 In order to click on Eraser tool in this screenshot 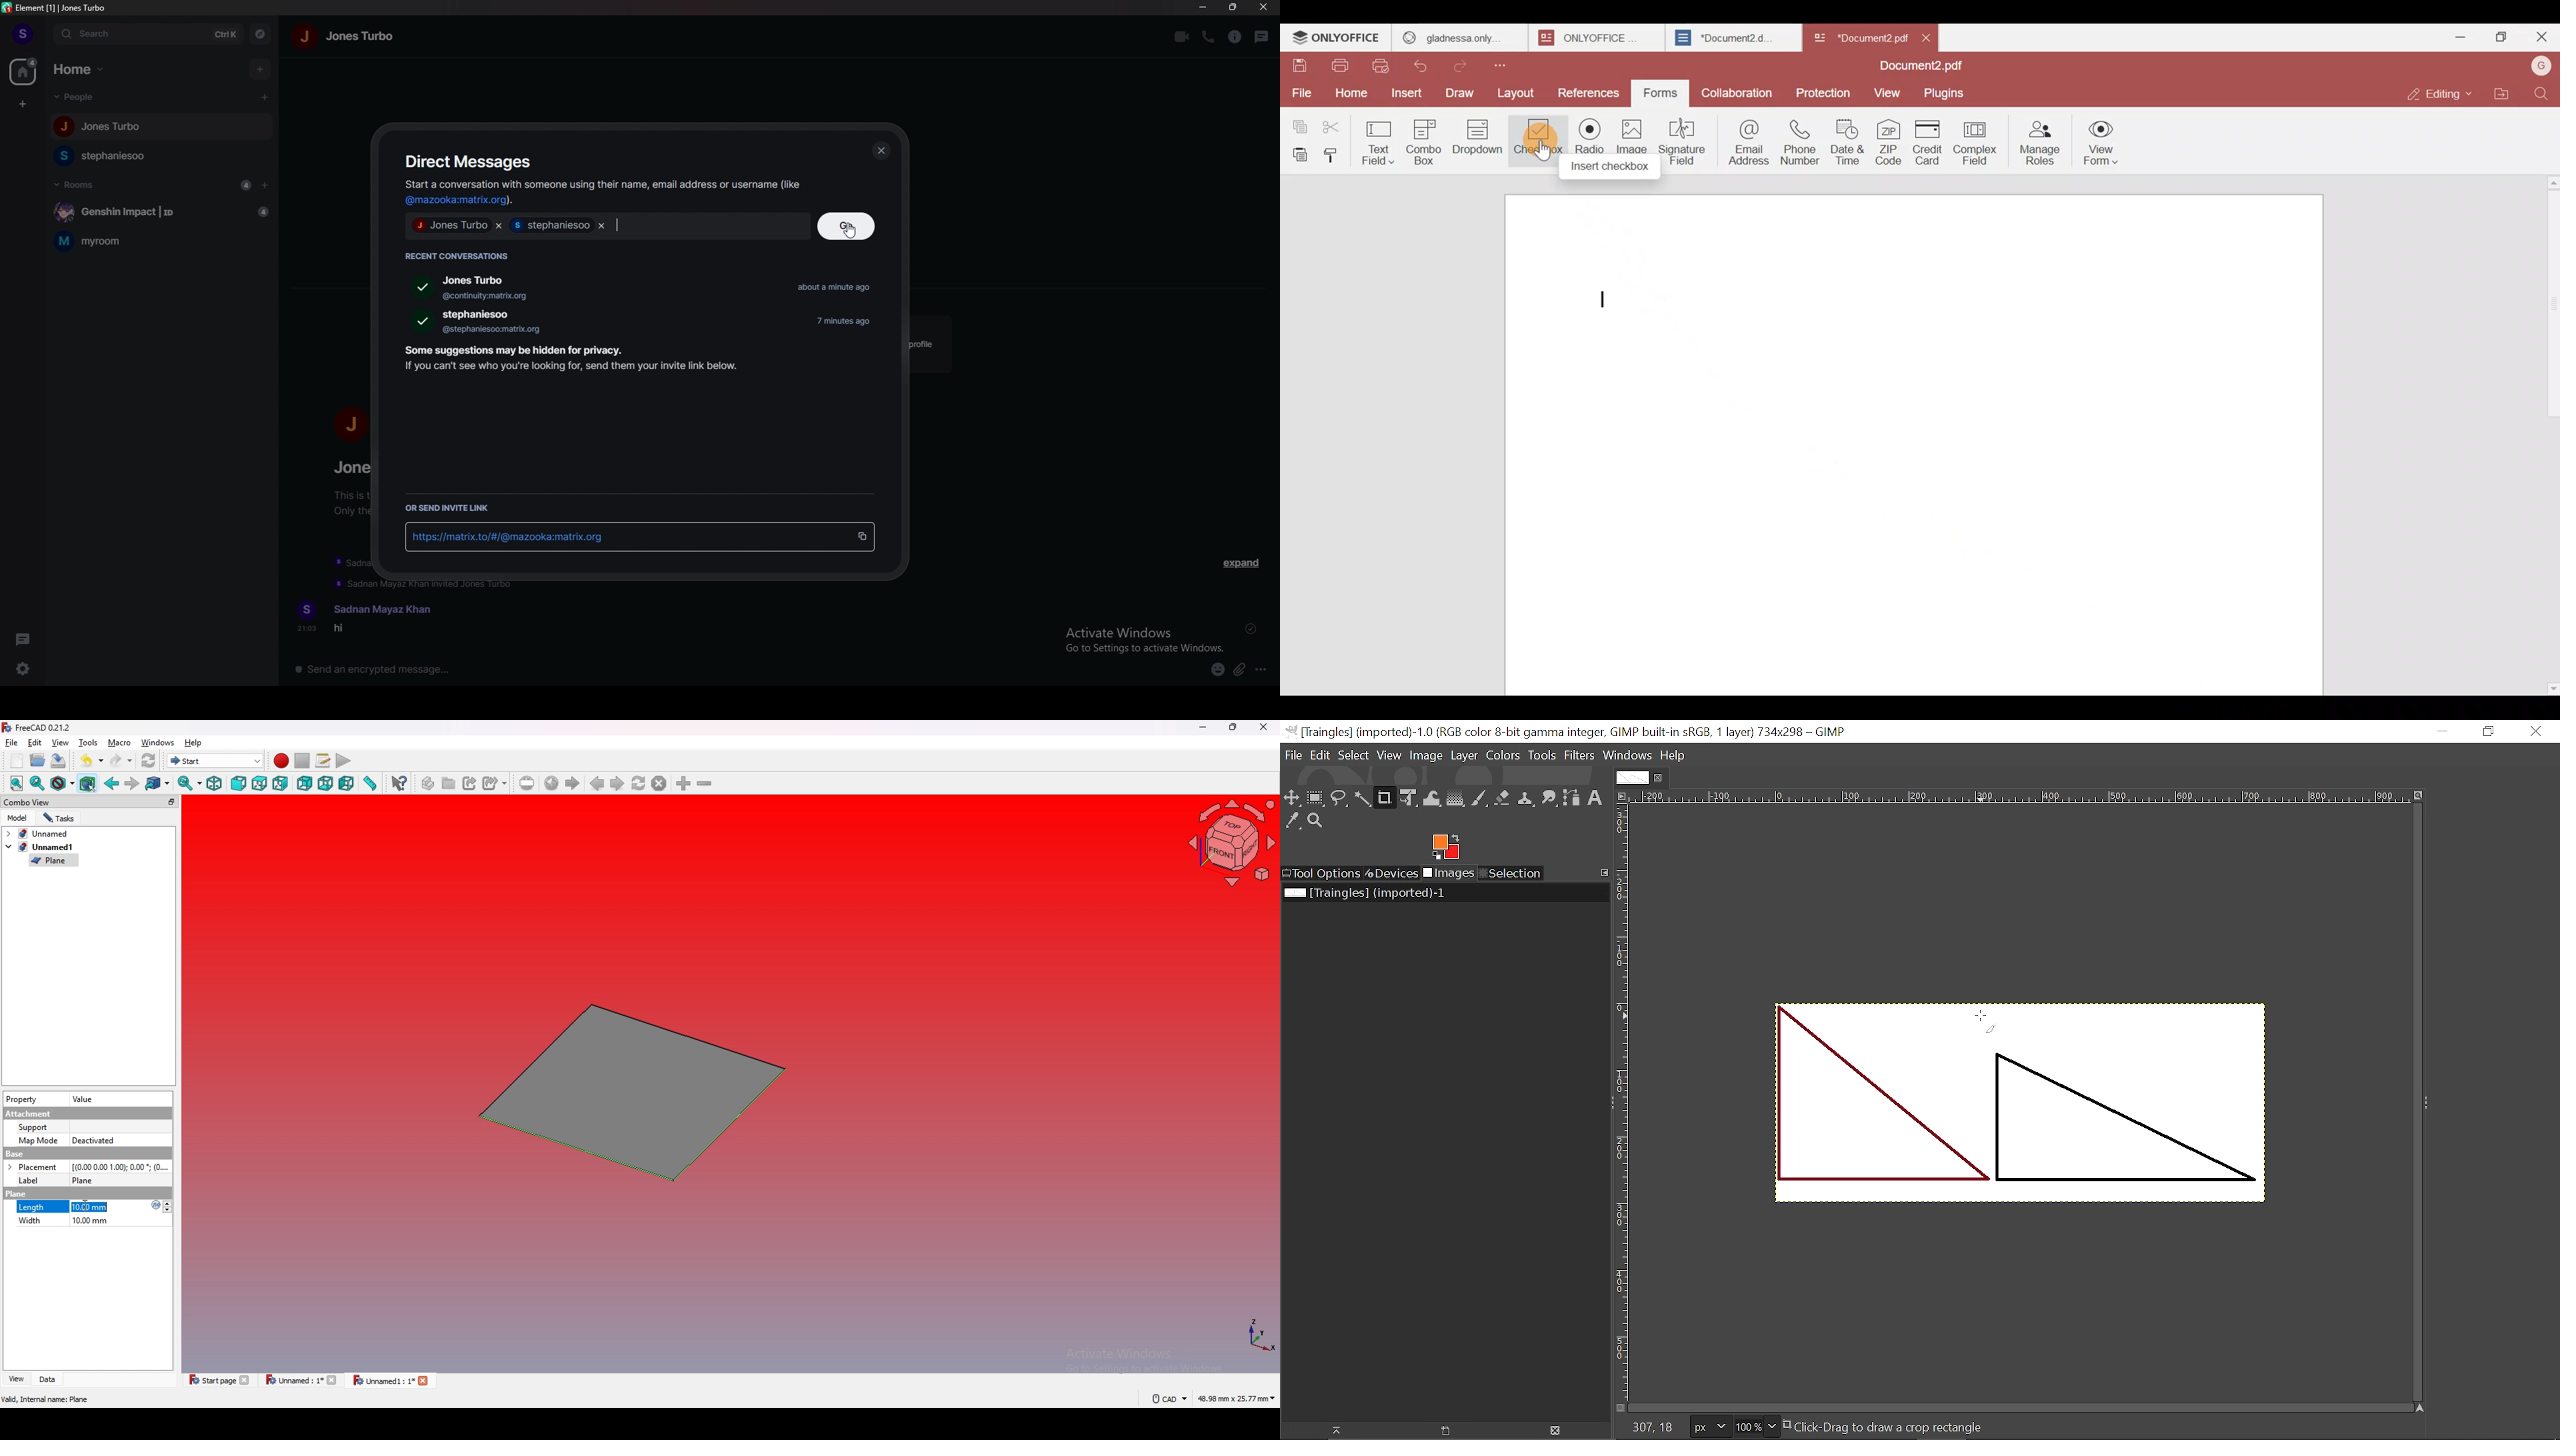, I will do `click(1502, 798)`.